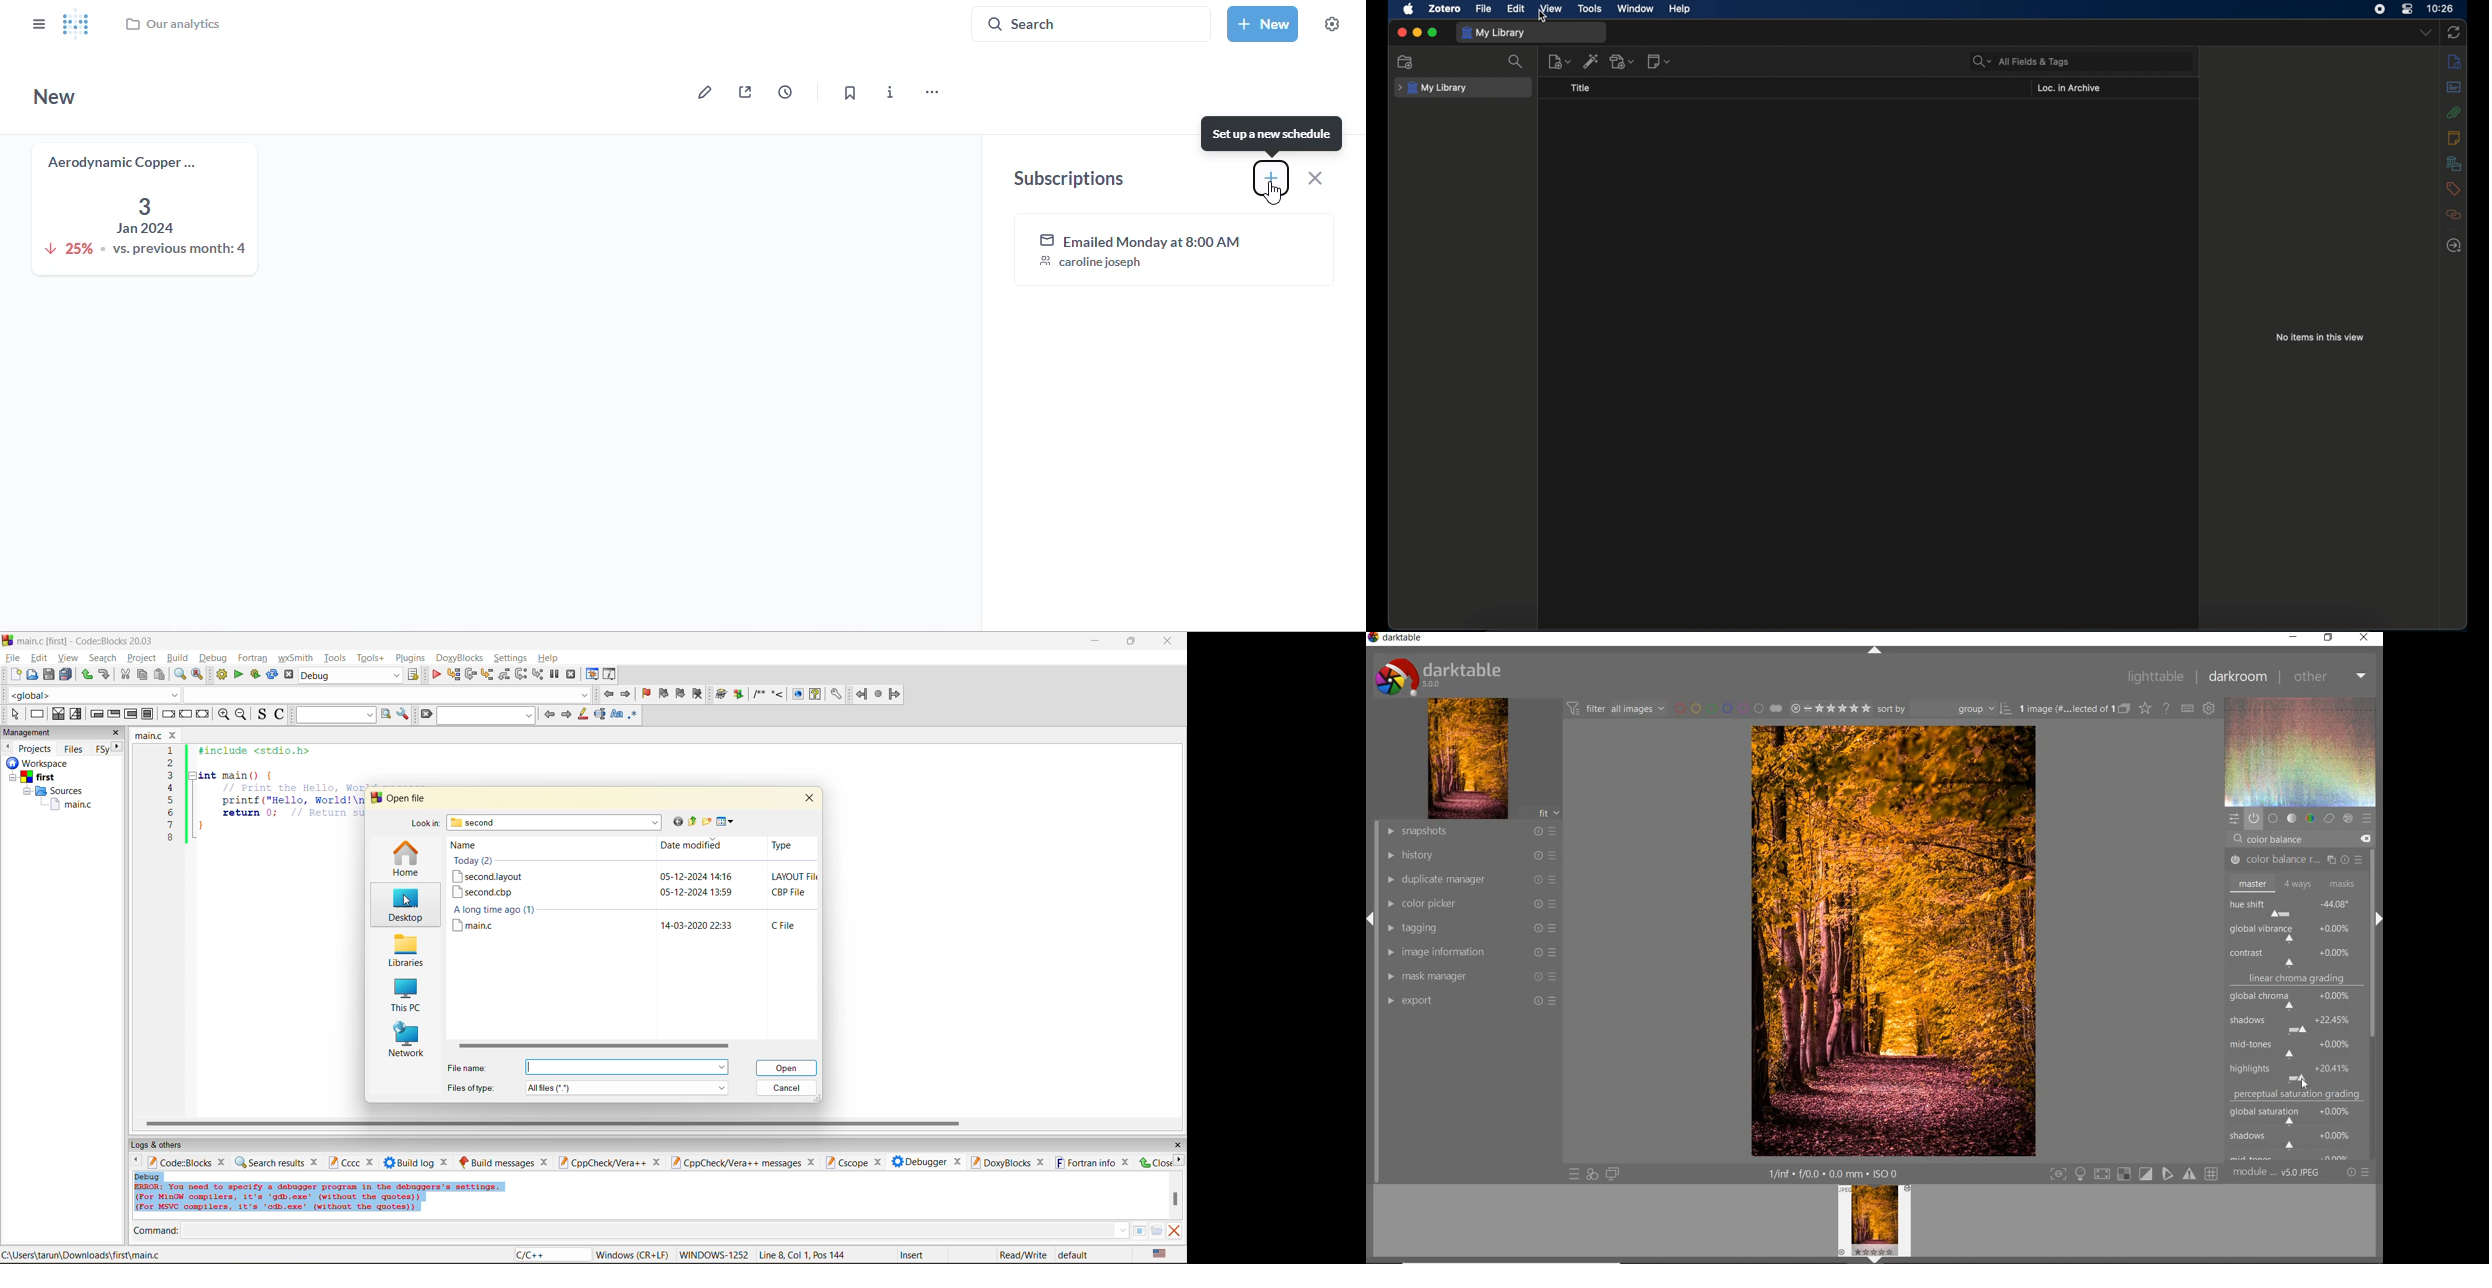  What do you see at coordinates (1544, 18) in the screenshot?
I see `cursor` at bounding box center [1544, 18].